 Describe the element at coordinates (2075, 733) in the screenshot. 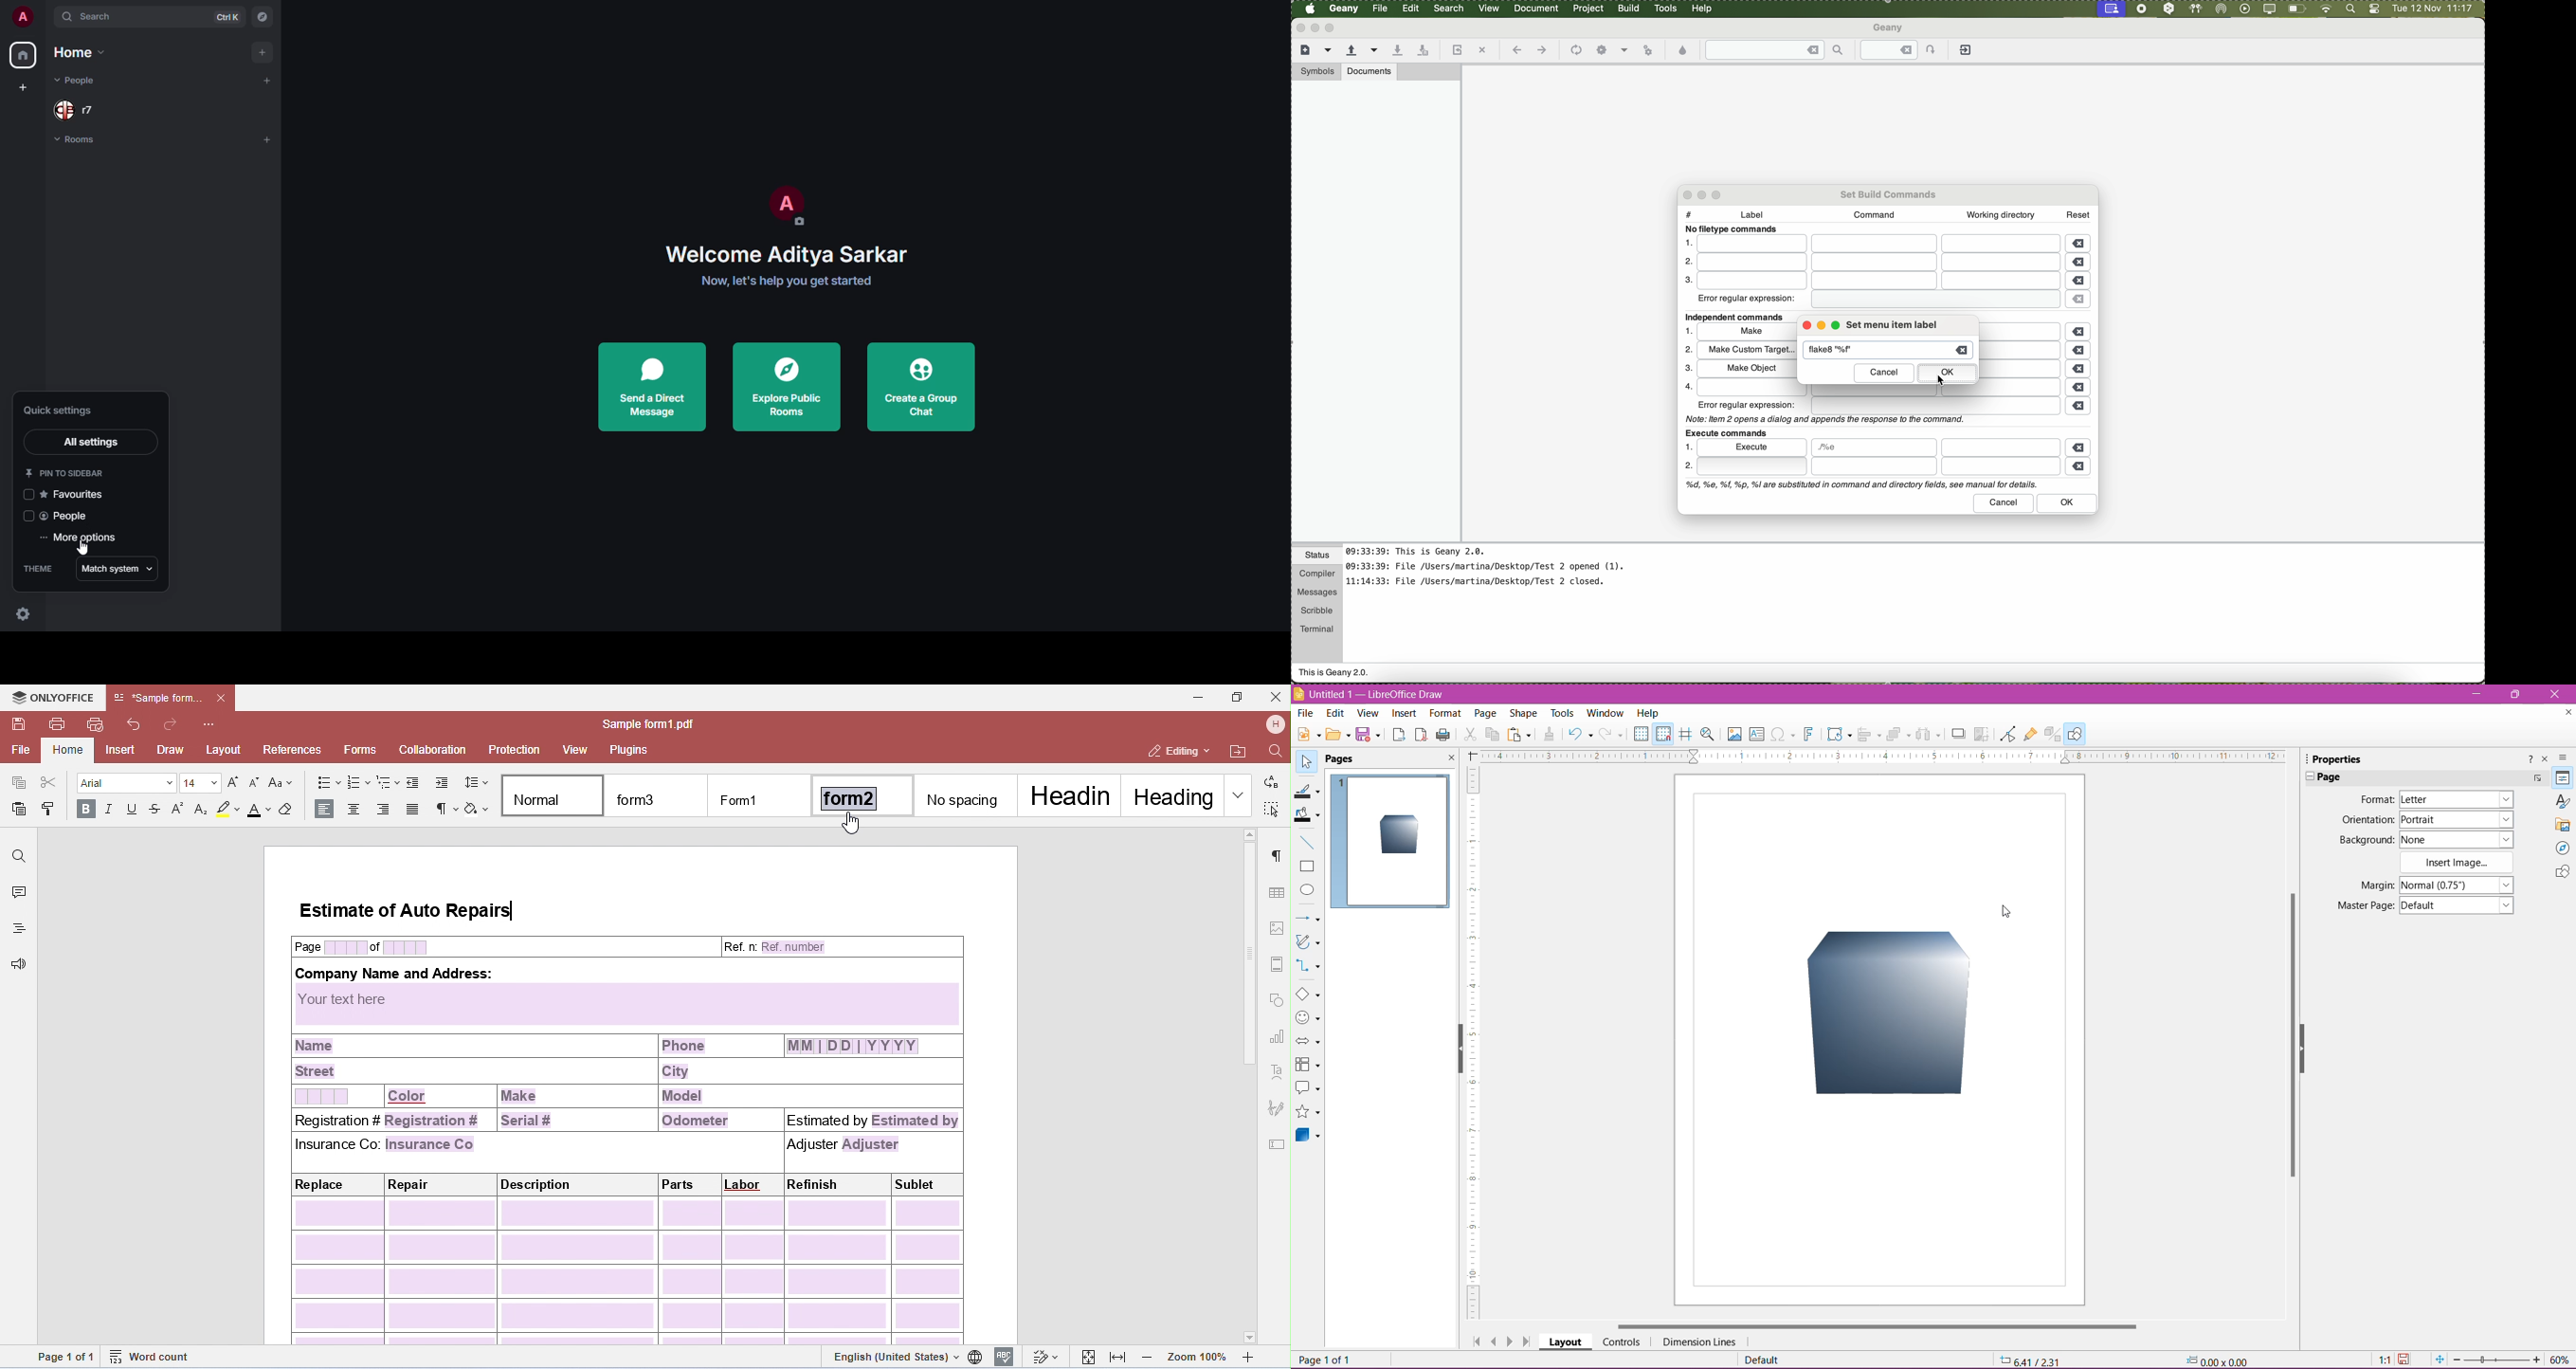

I see `Show Draw Functions` at that location.